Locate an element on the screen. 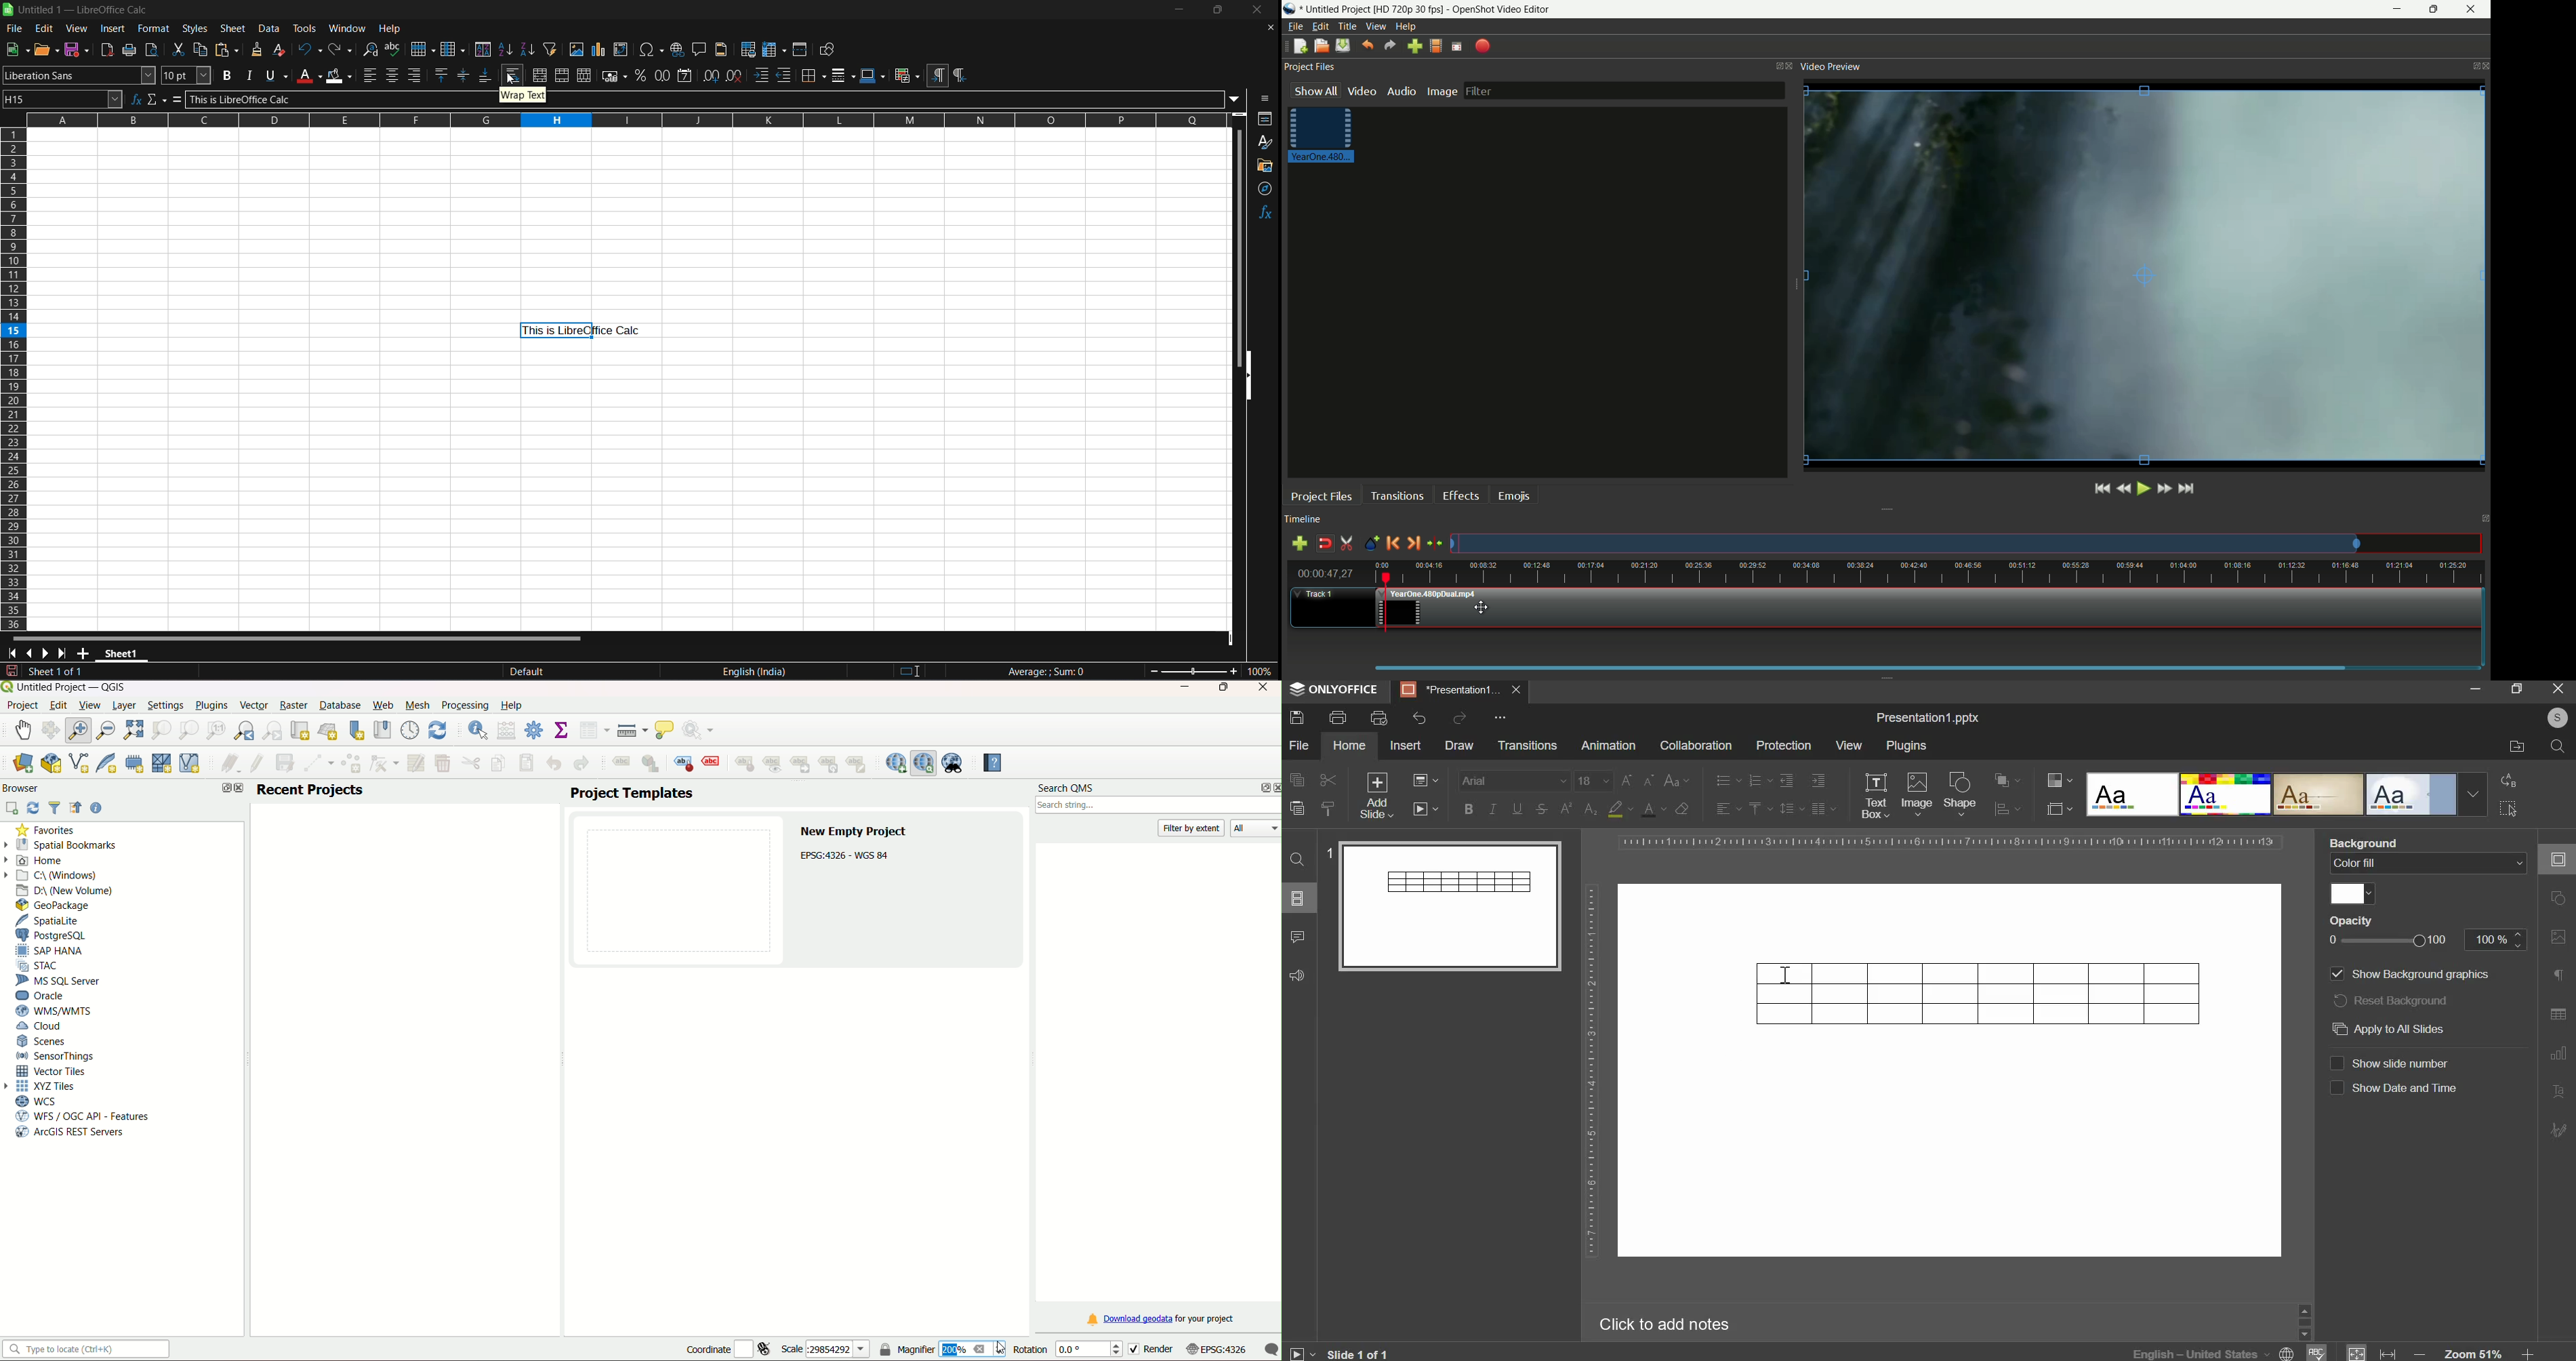 The image size is (2576, 1372). profile is located at coordinates (1435, 46).